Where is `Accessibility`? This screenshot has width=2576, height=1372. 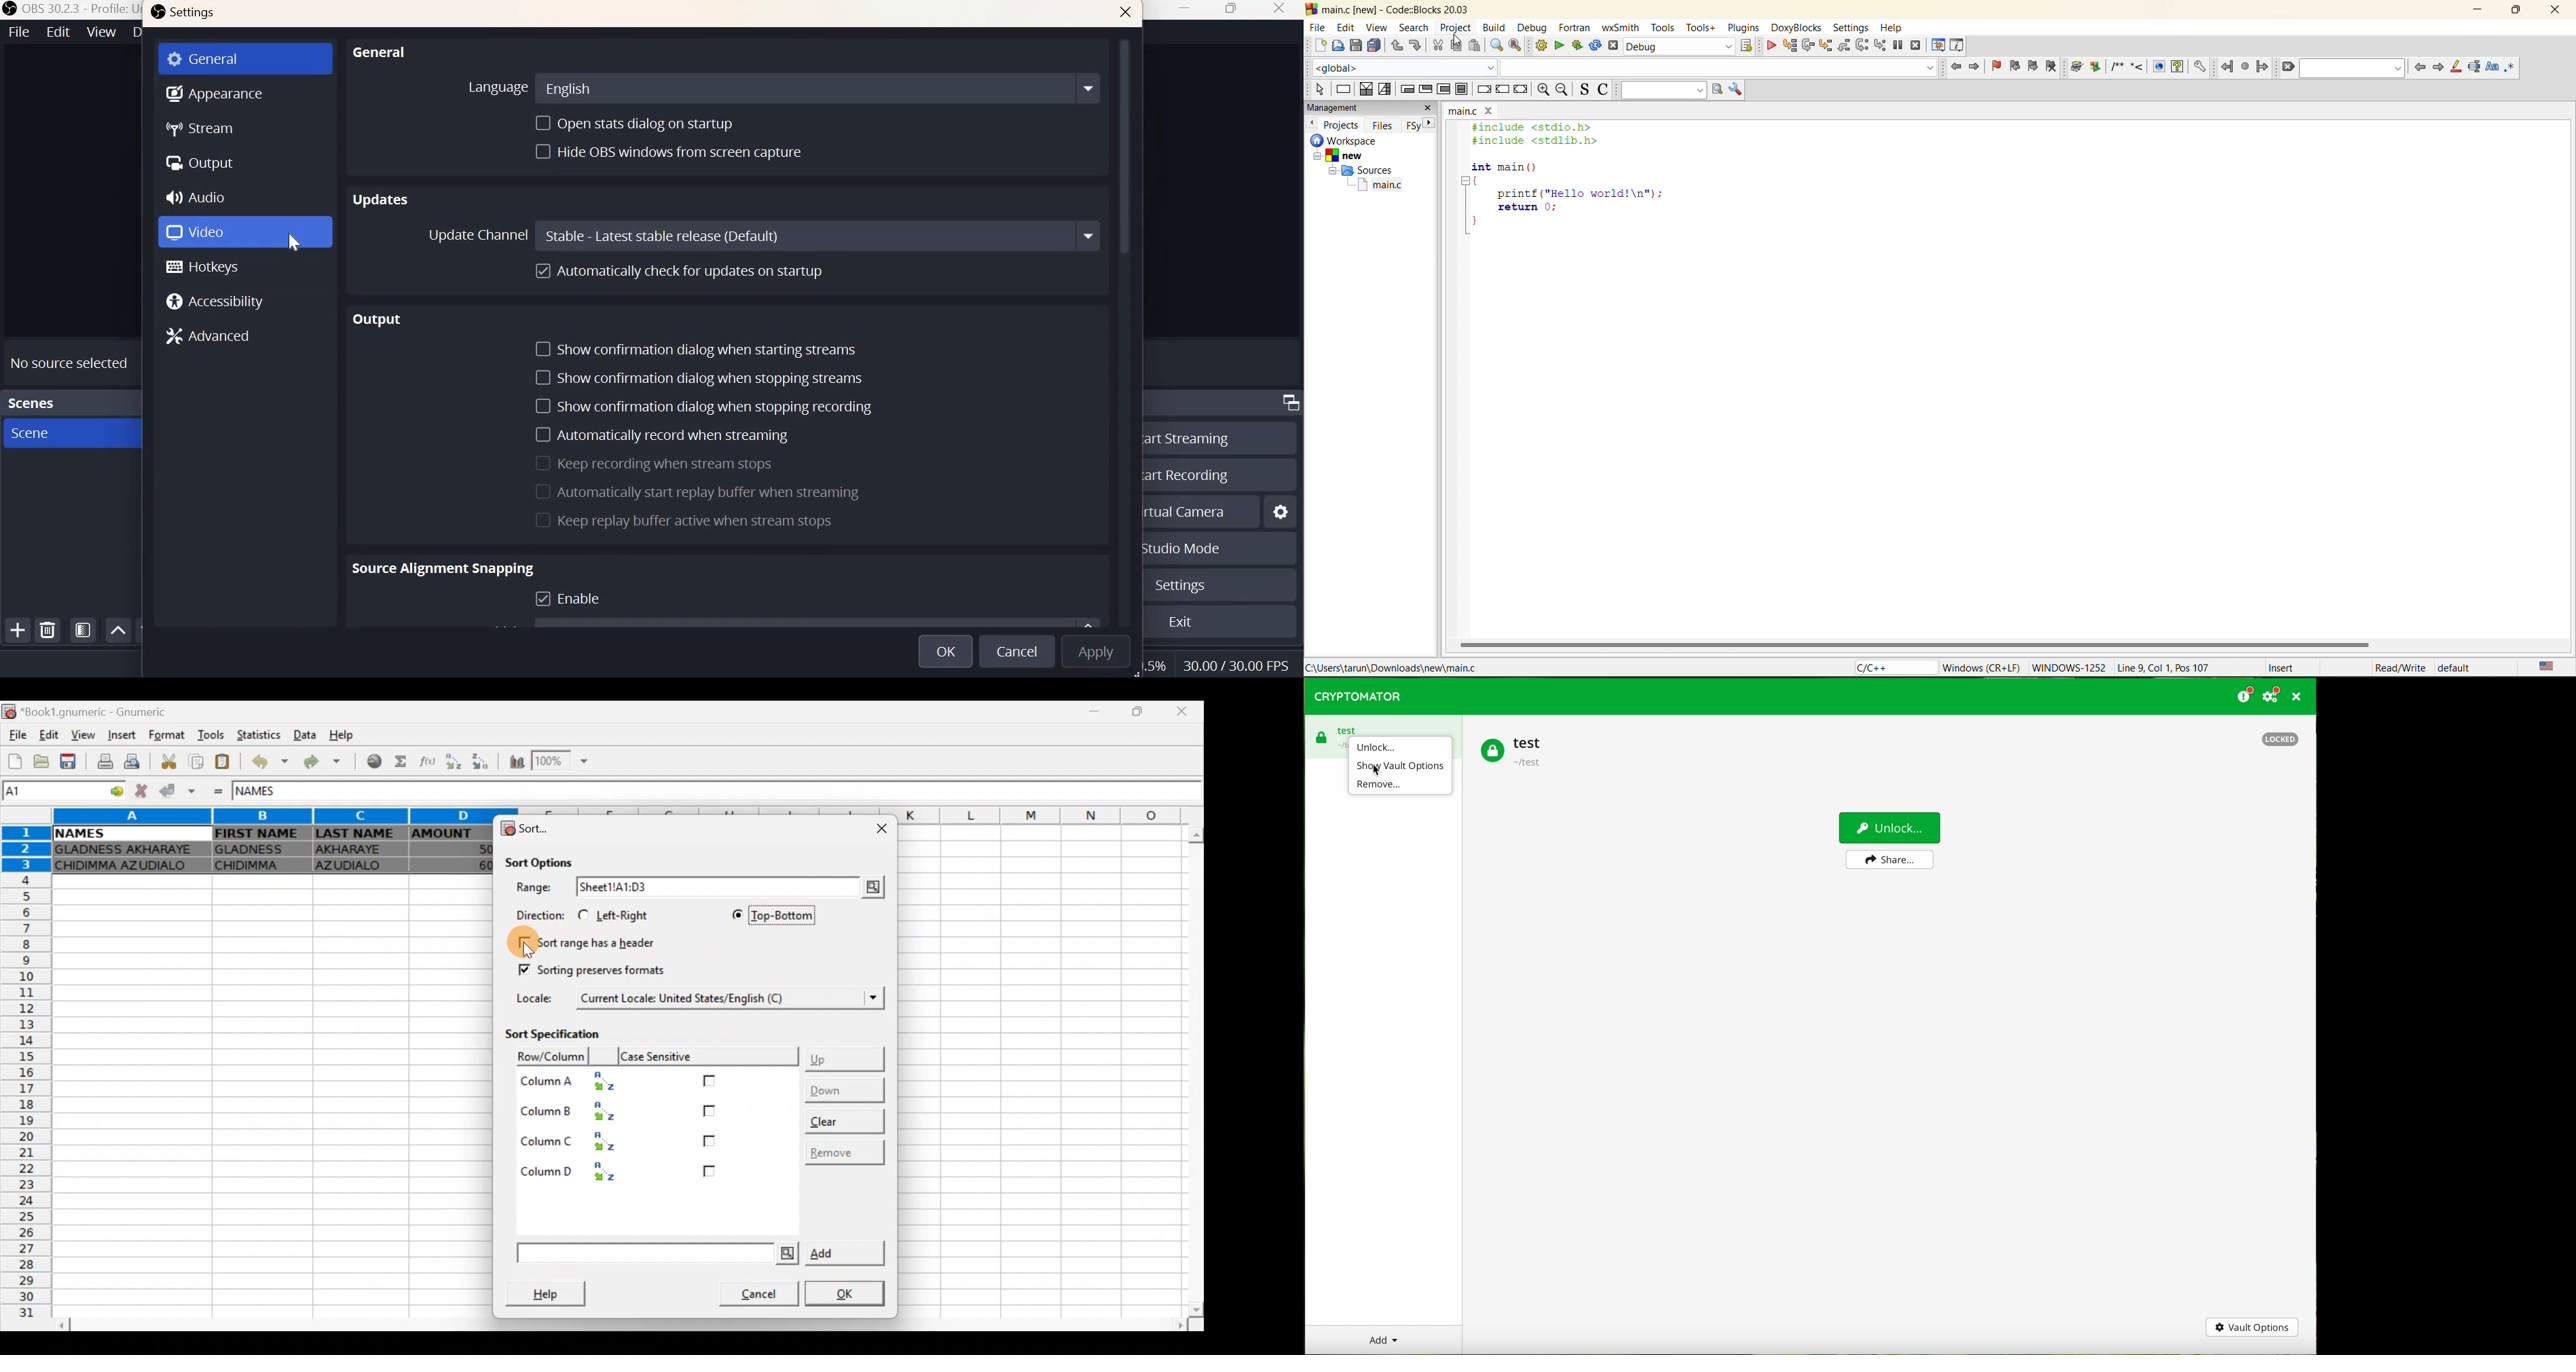
Accessibility is located at coordinates (219, 301).